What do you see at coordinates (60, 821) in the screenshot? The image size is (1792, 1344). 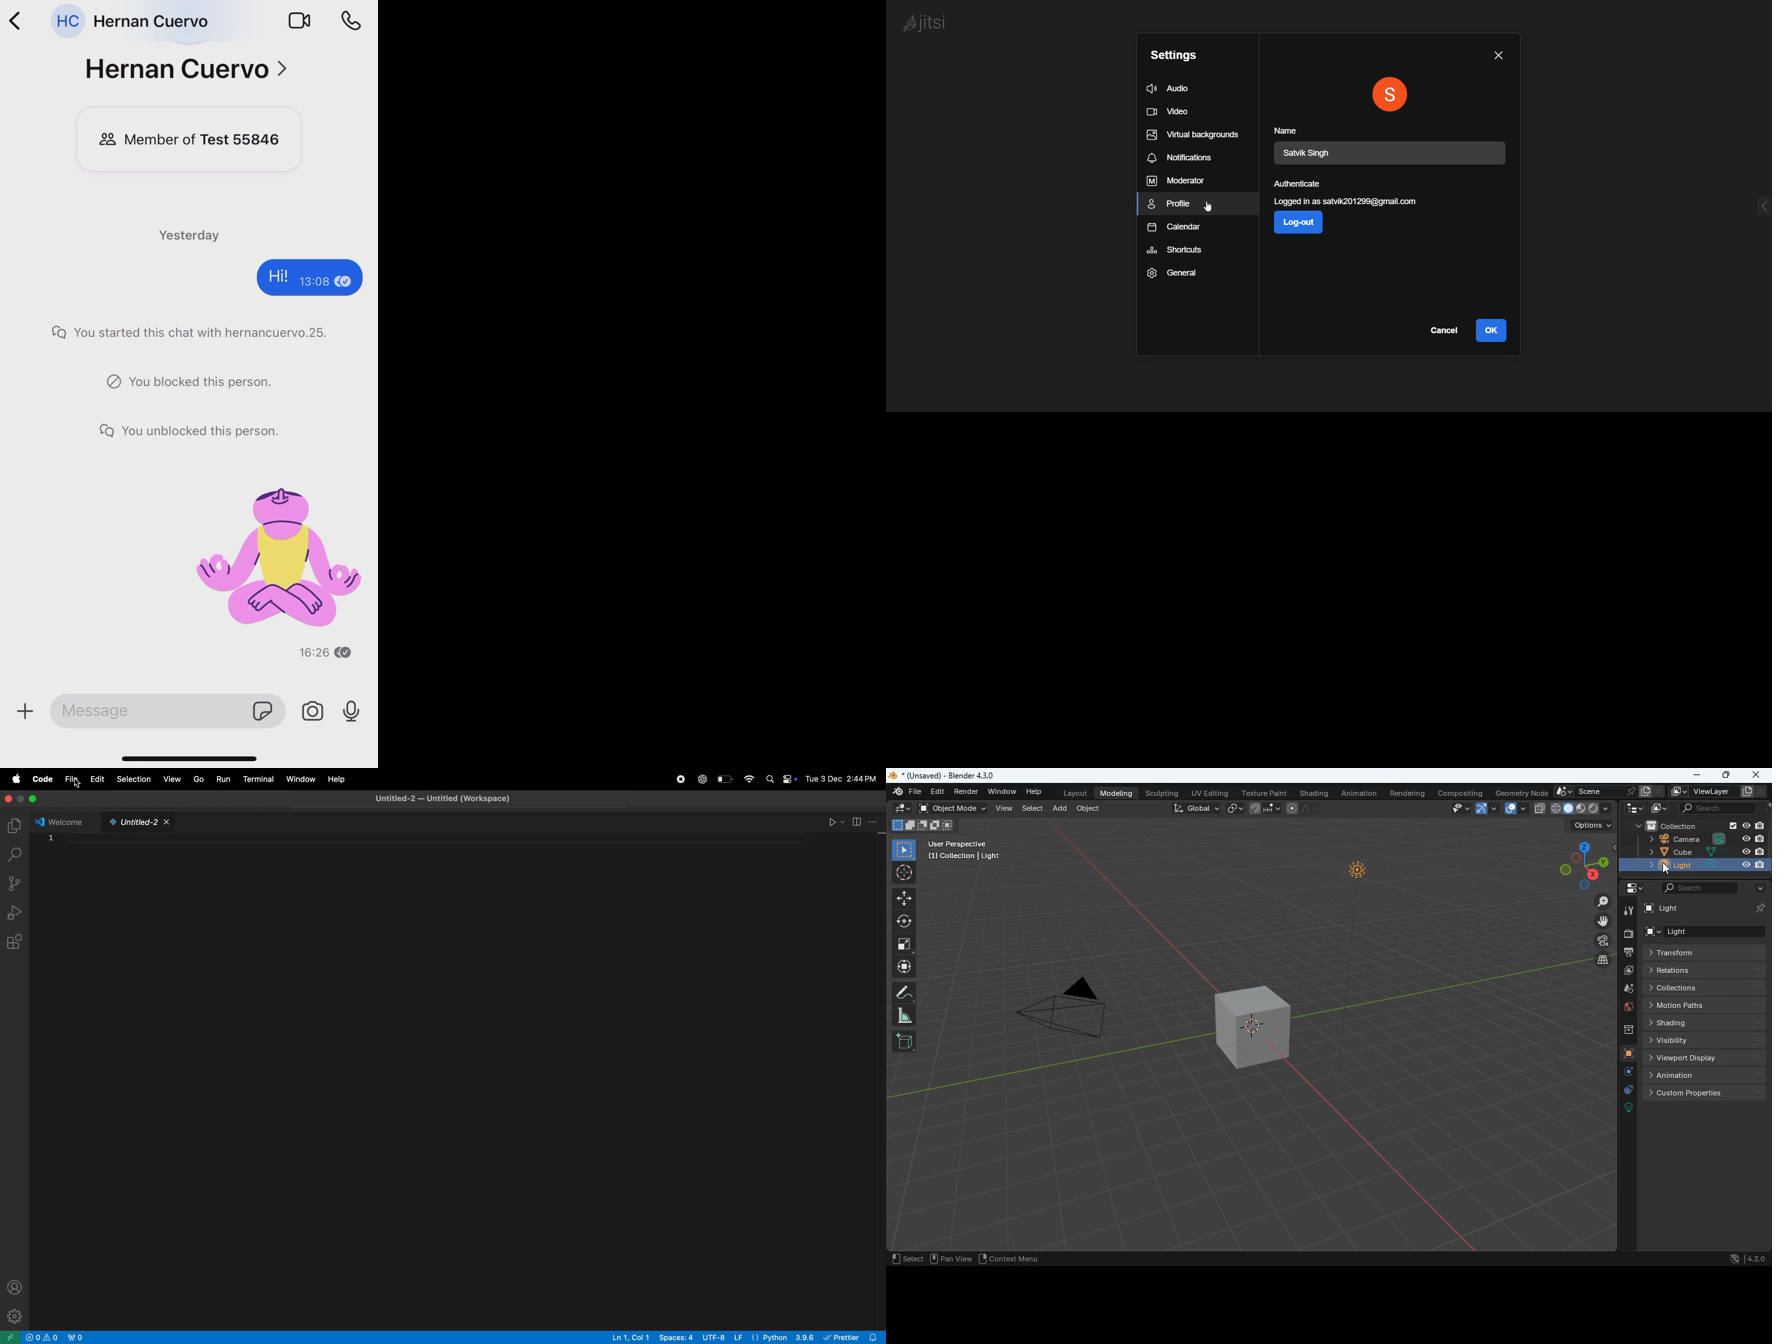 I see `welcome` at bounding box center [60, 821].